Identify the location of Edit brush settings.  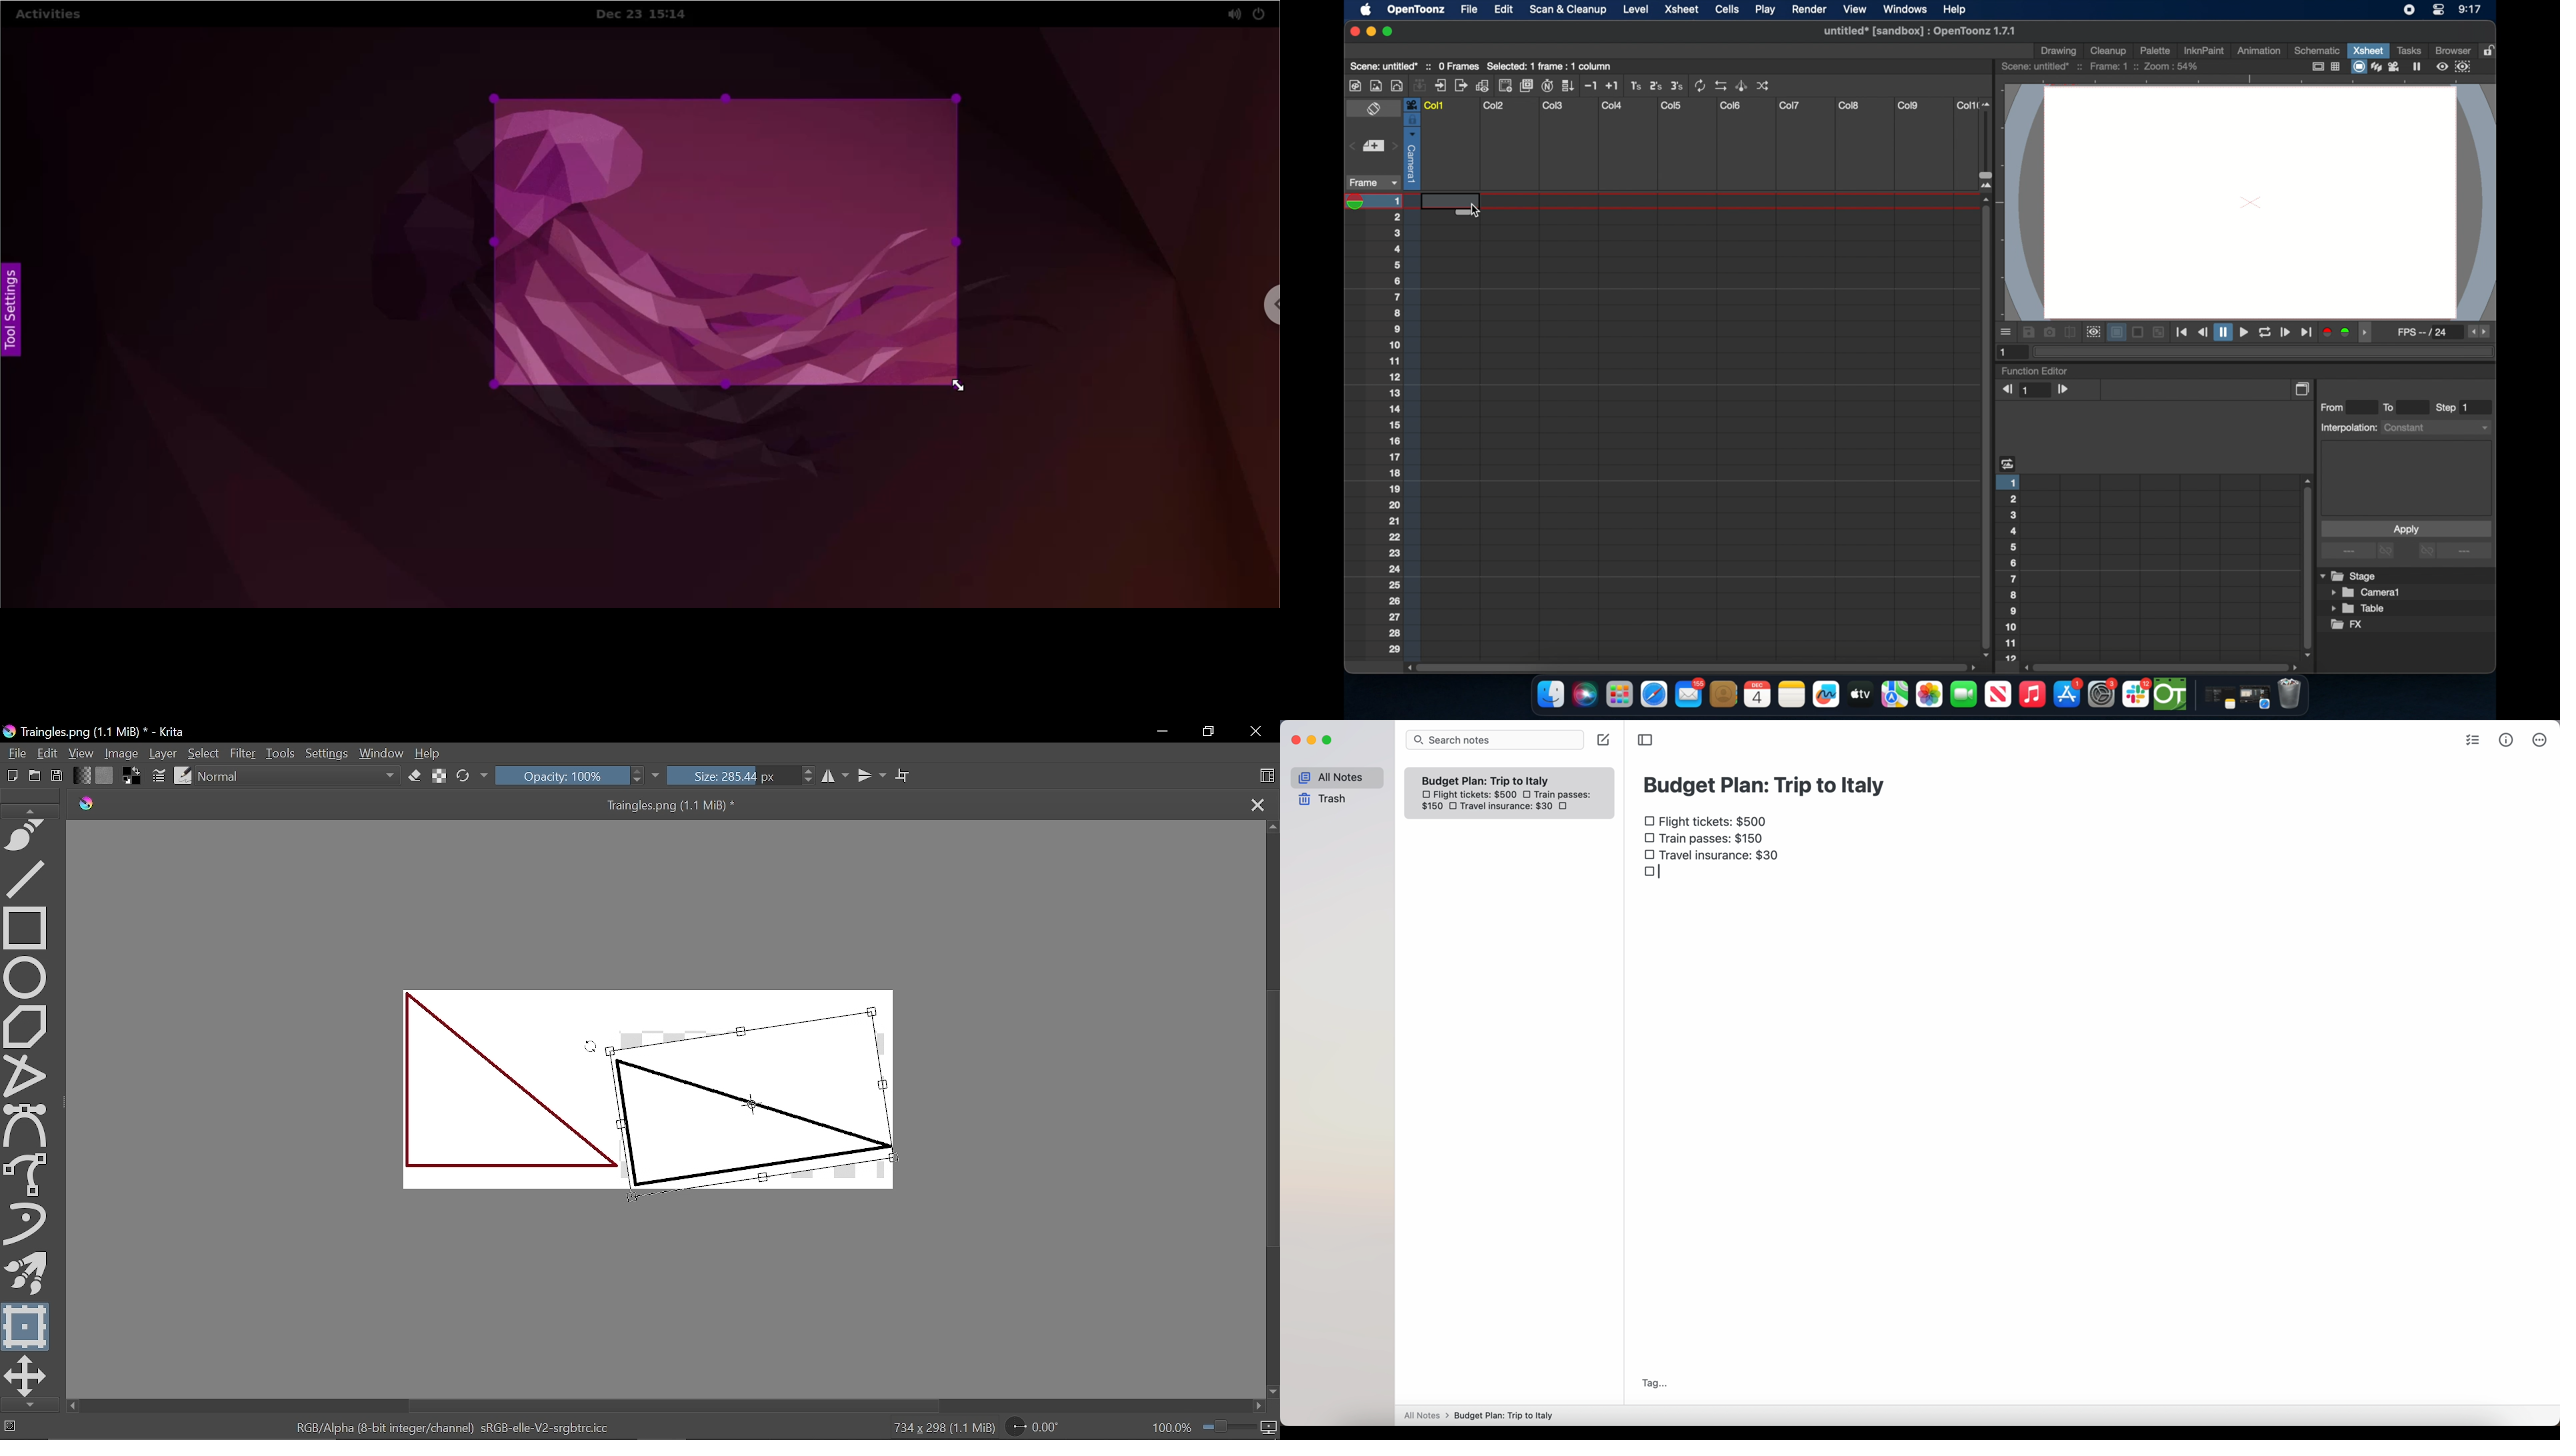
(160, 776).